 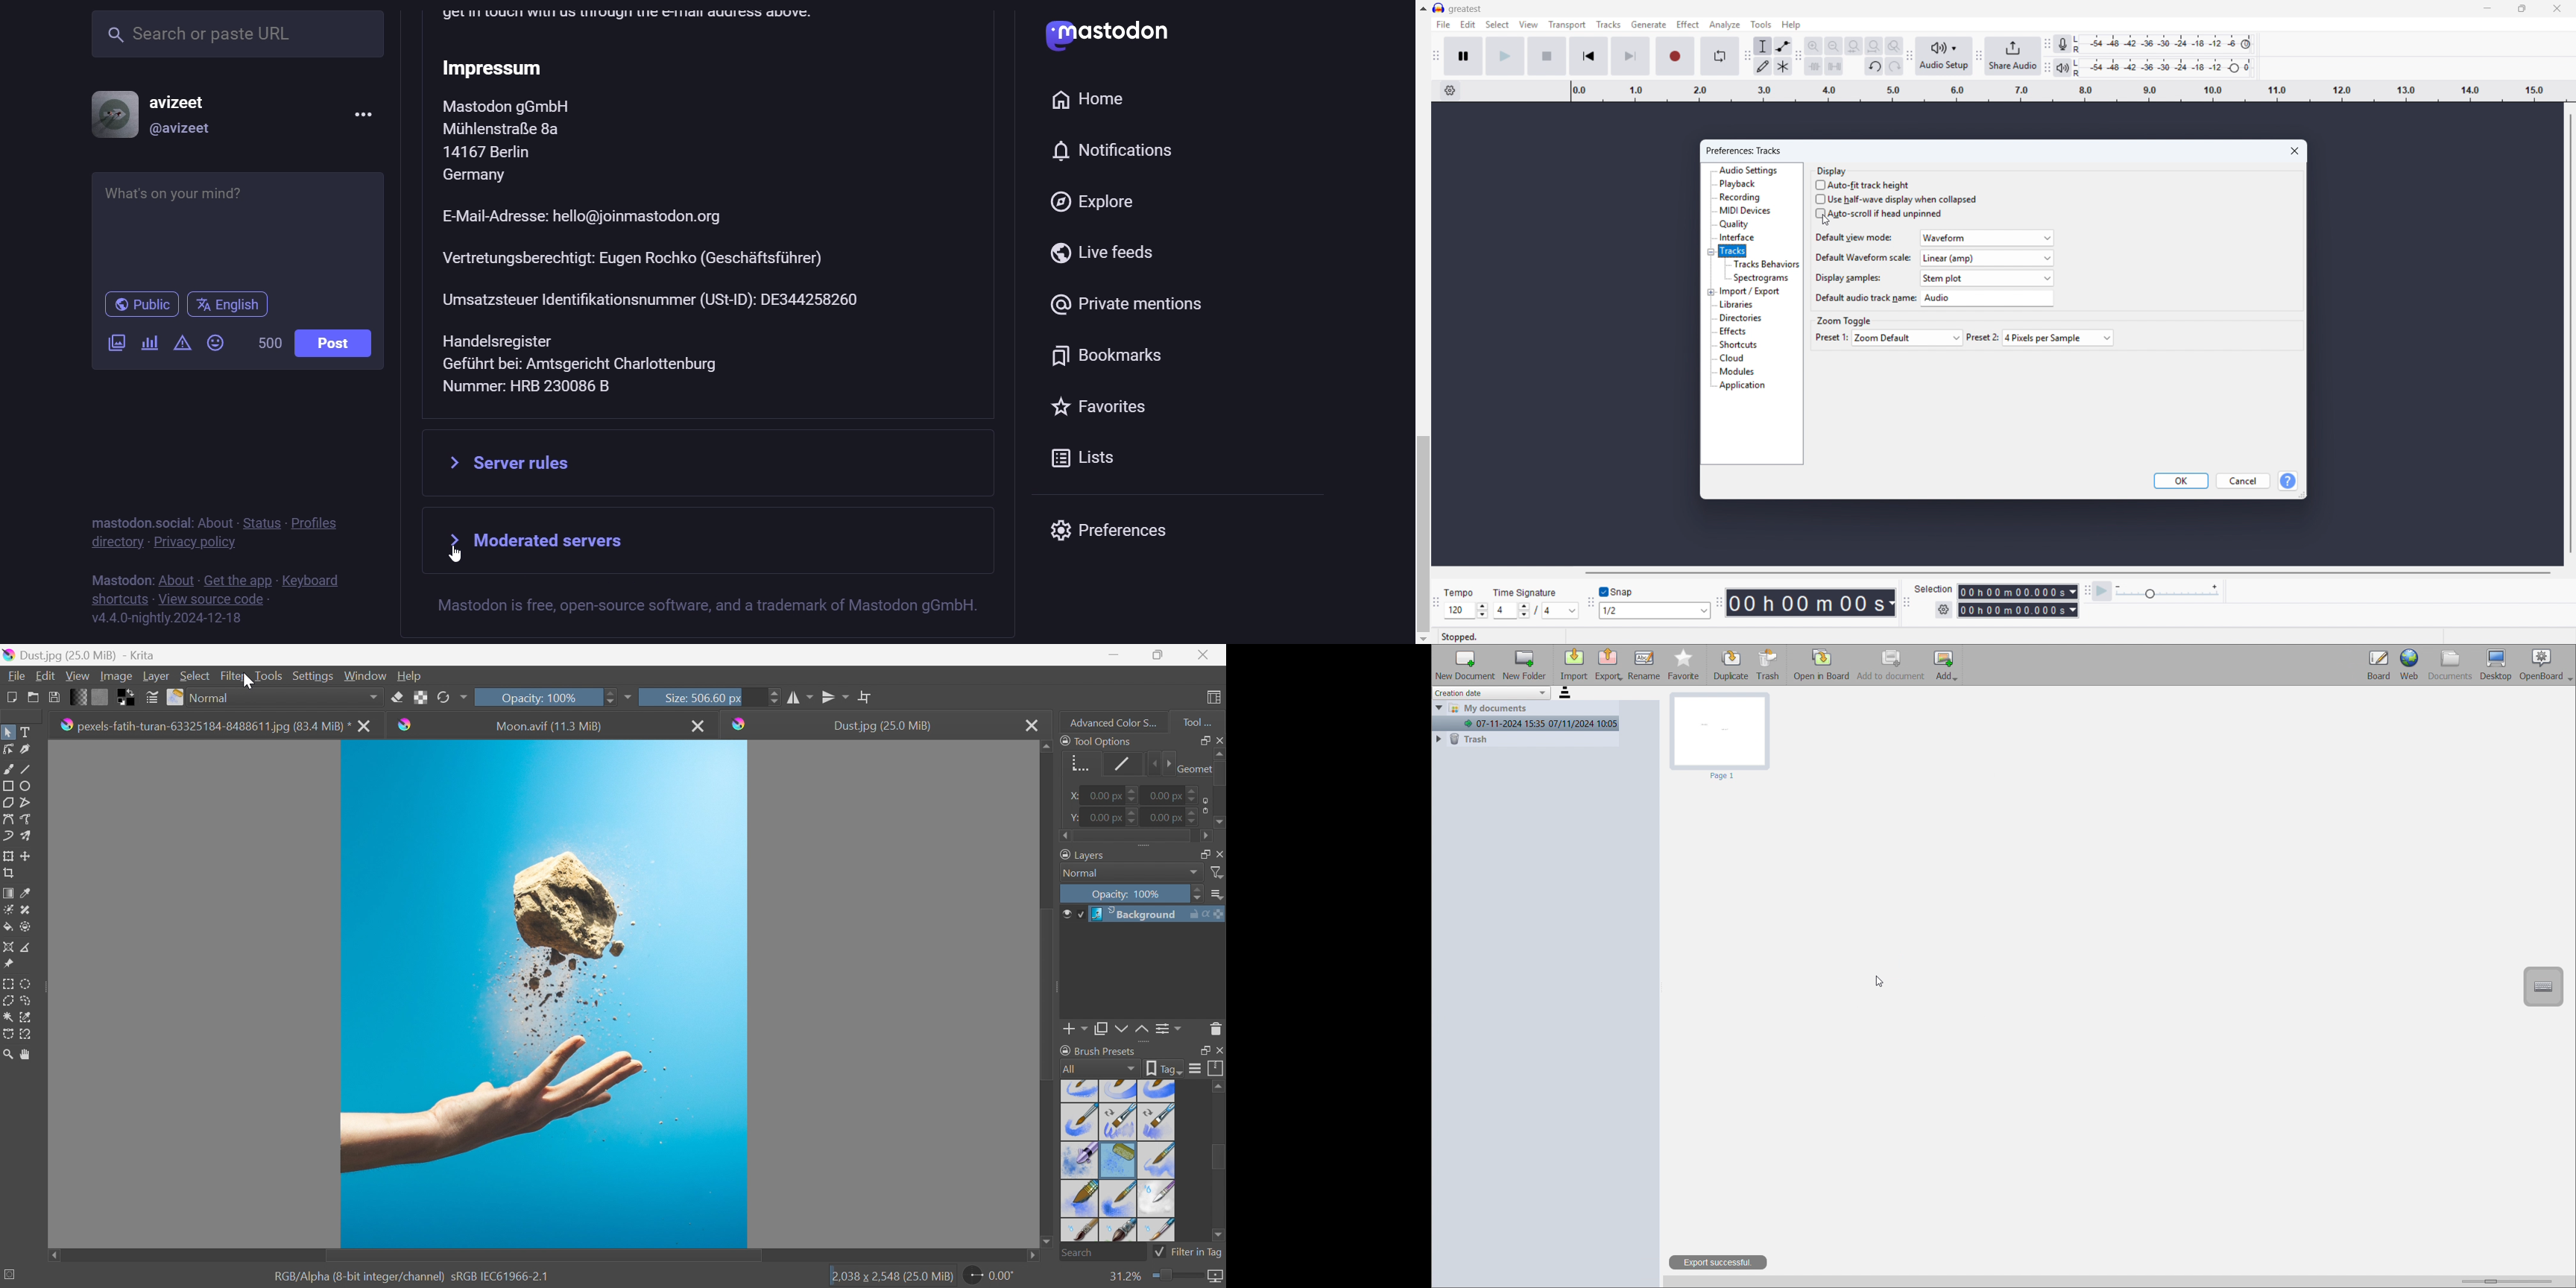 What do you see at coordinates (136, 514) in the screenshot?
I see `text` at bounding box center [136, 514].